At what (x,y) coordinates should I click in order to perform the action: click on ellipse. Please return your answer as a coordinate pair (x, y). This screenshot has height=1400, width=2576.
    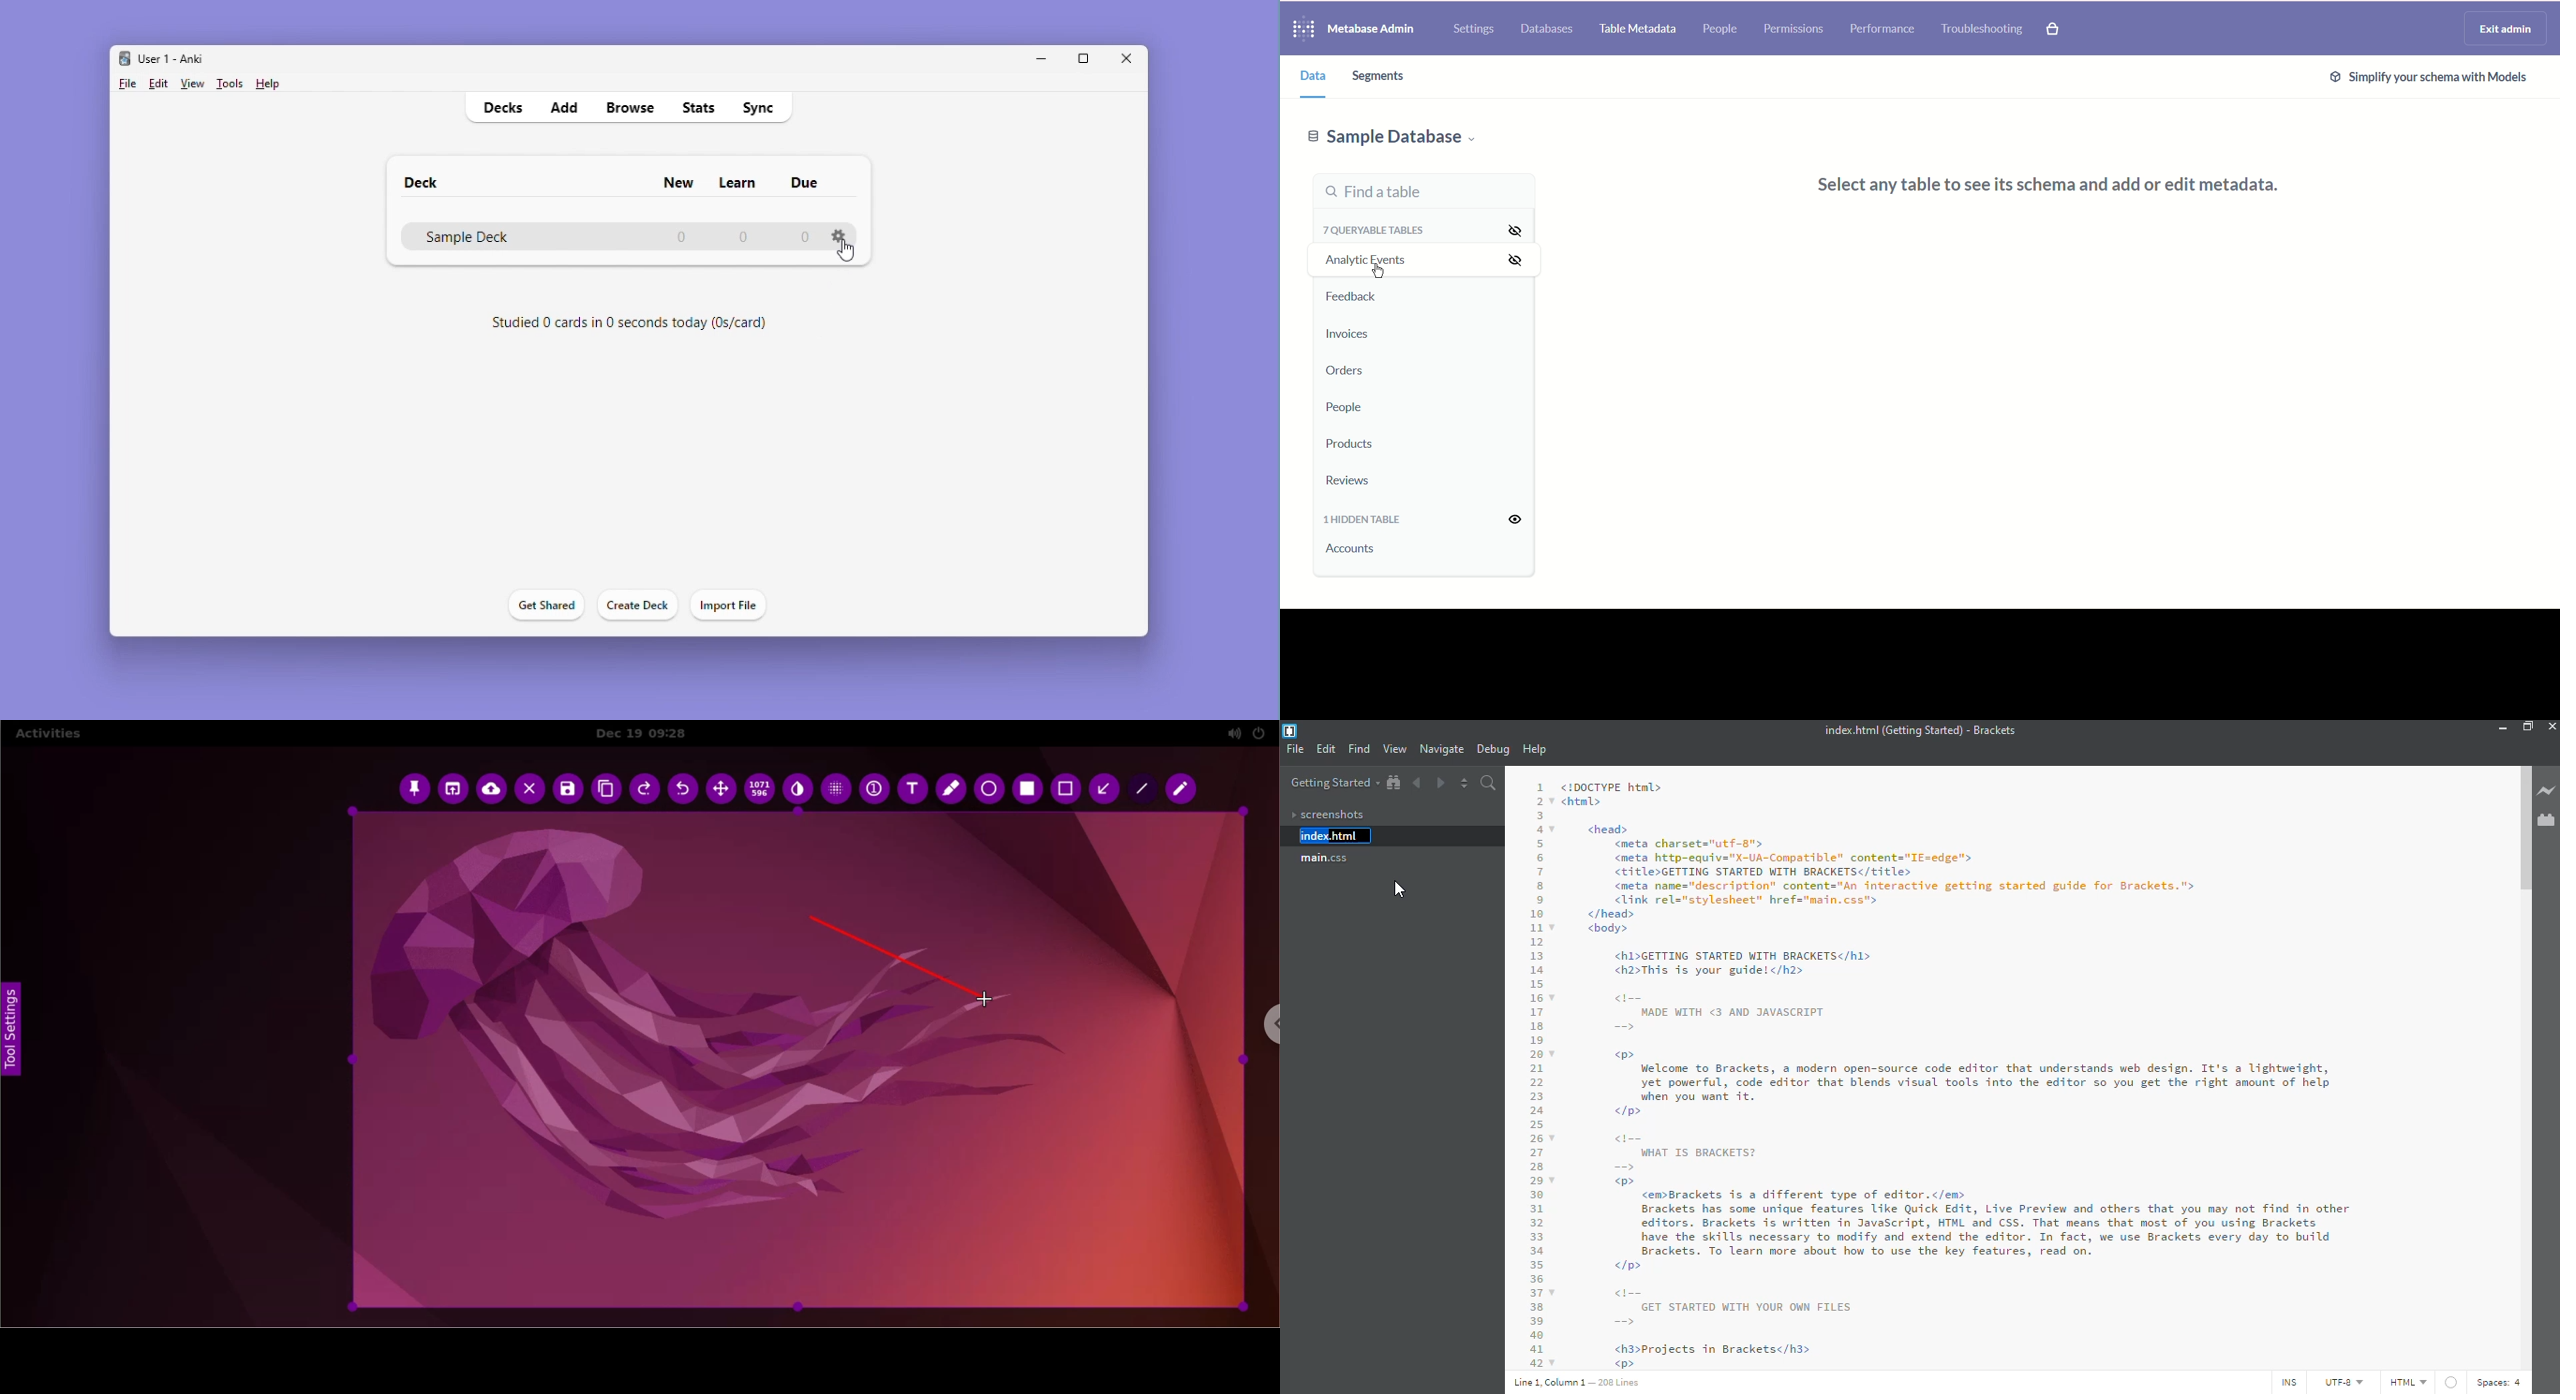
    Looking at the image, I should click on (989, 789).